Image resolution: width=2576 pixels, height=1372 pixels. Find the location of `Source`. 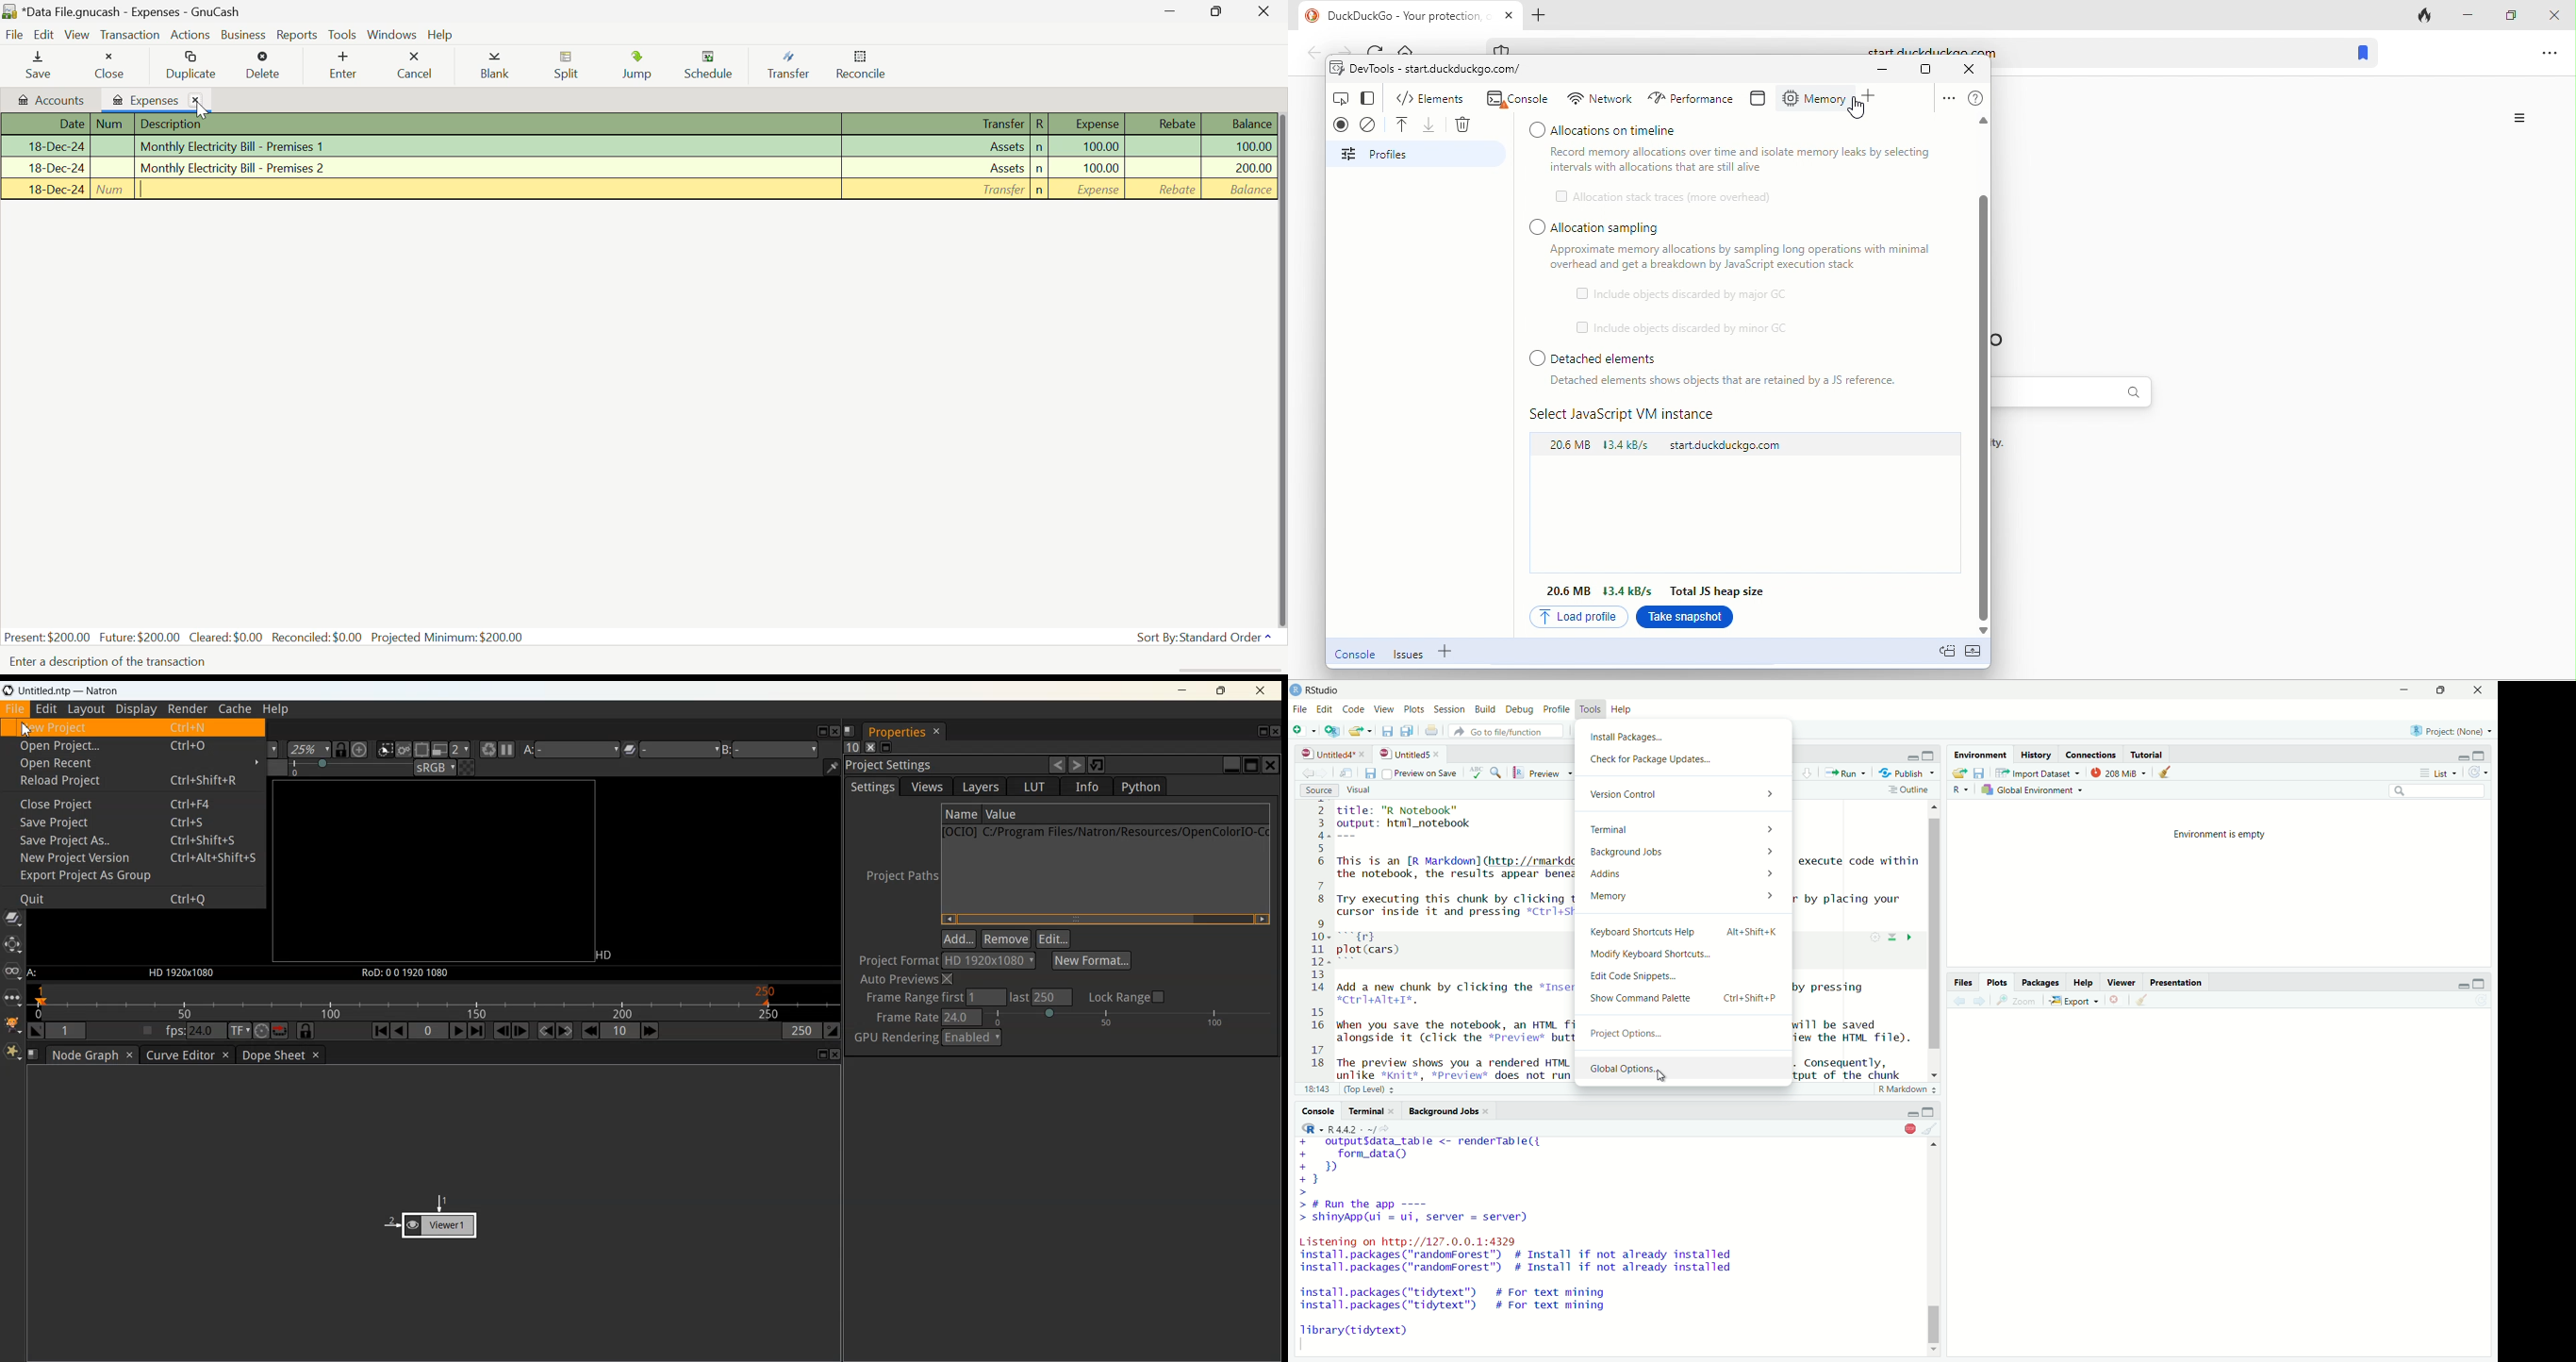

Source is located at coordinates (1320, 791).